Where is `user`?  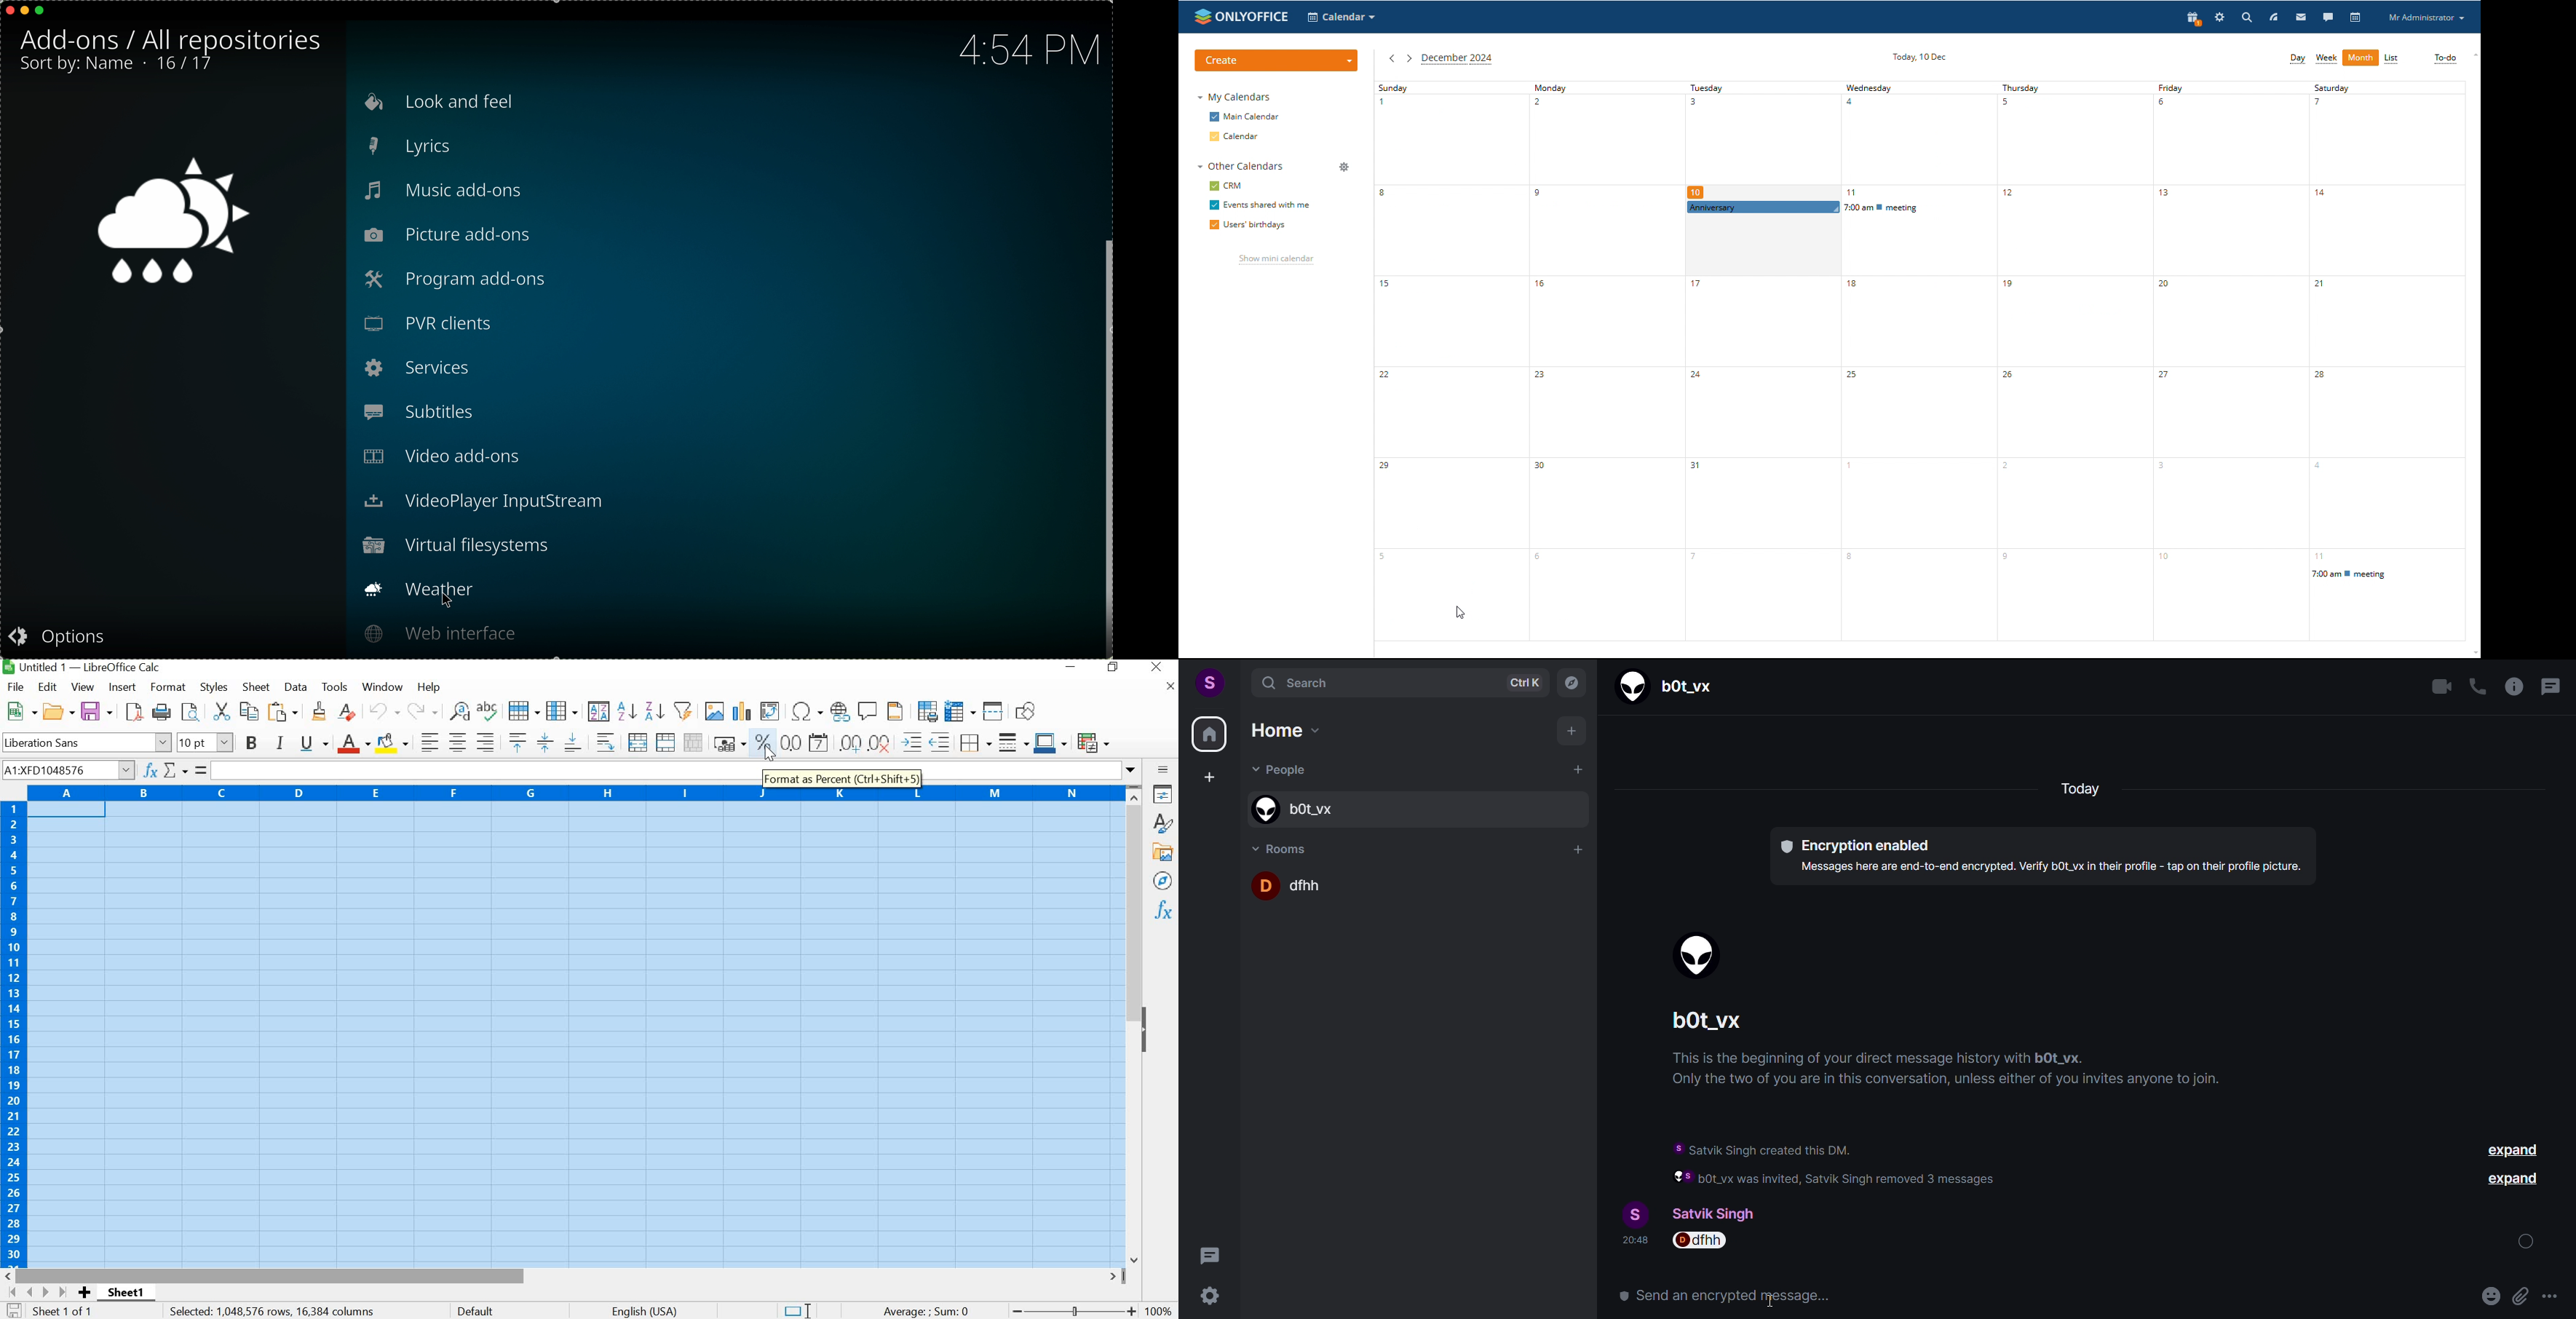 user is located at coordinates (1208, 681).